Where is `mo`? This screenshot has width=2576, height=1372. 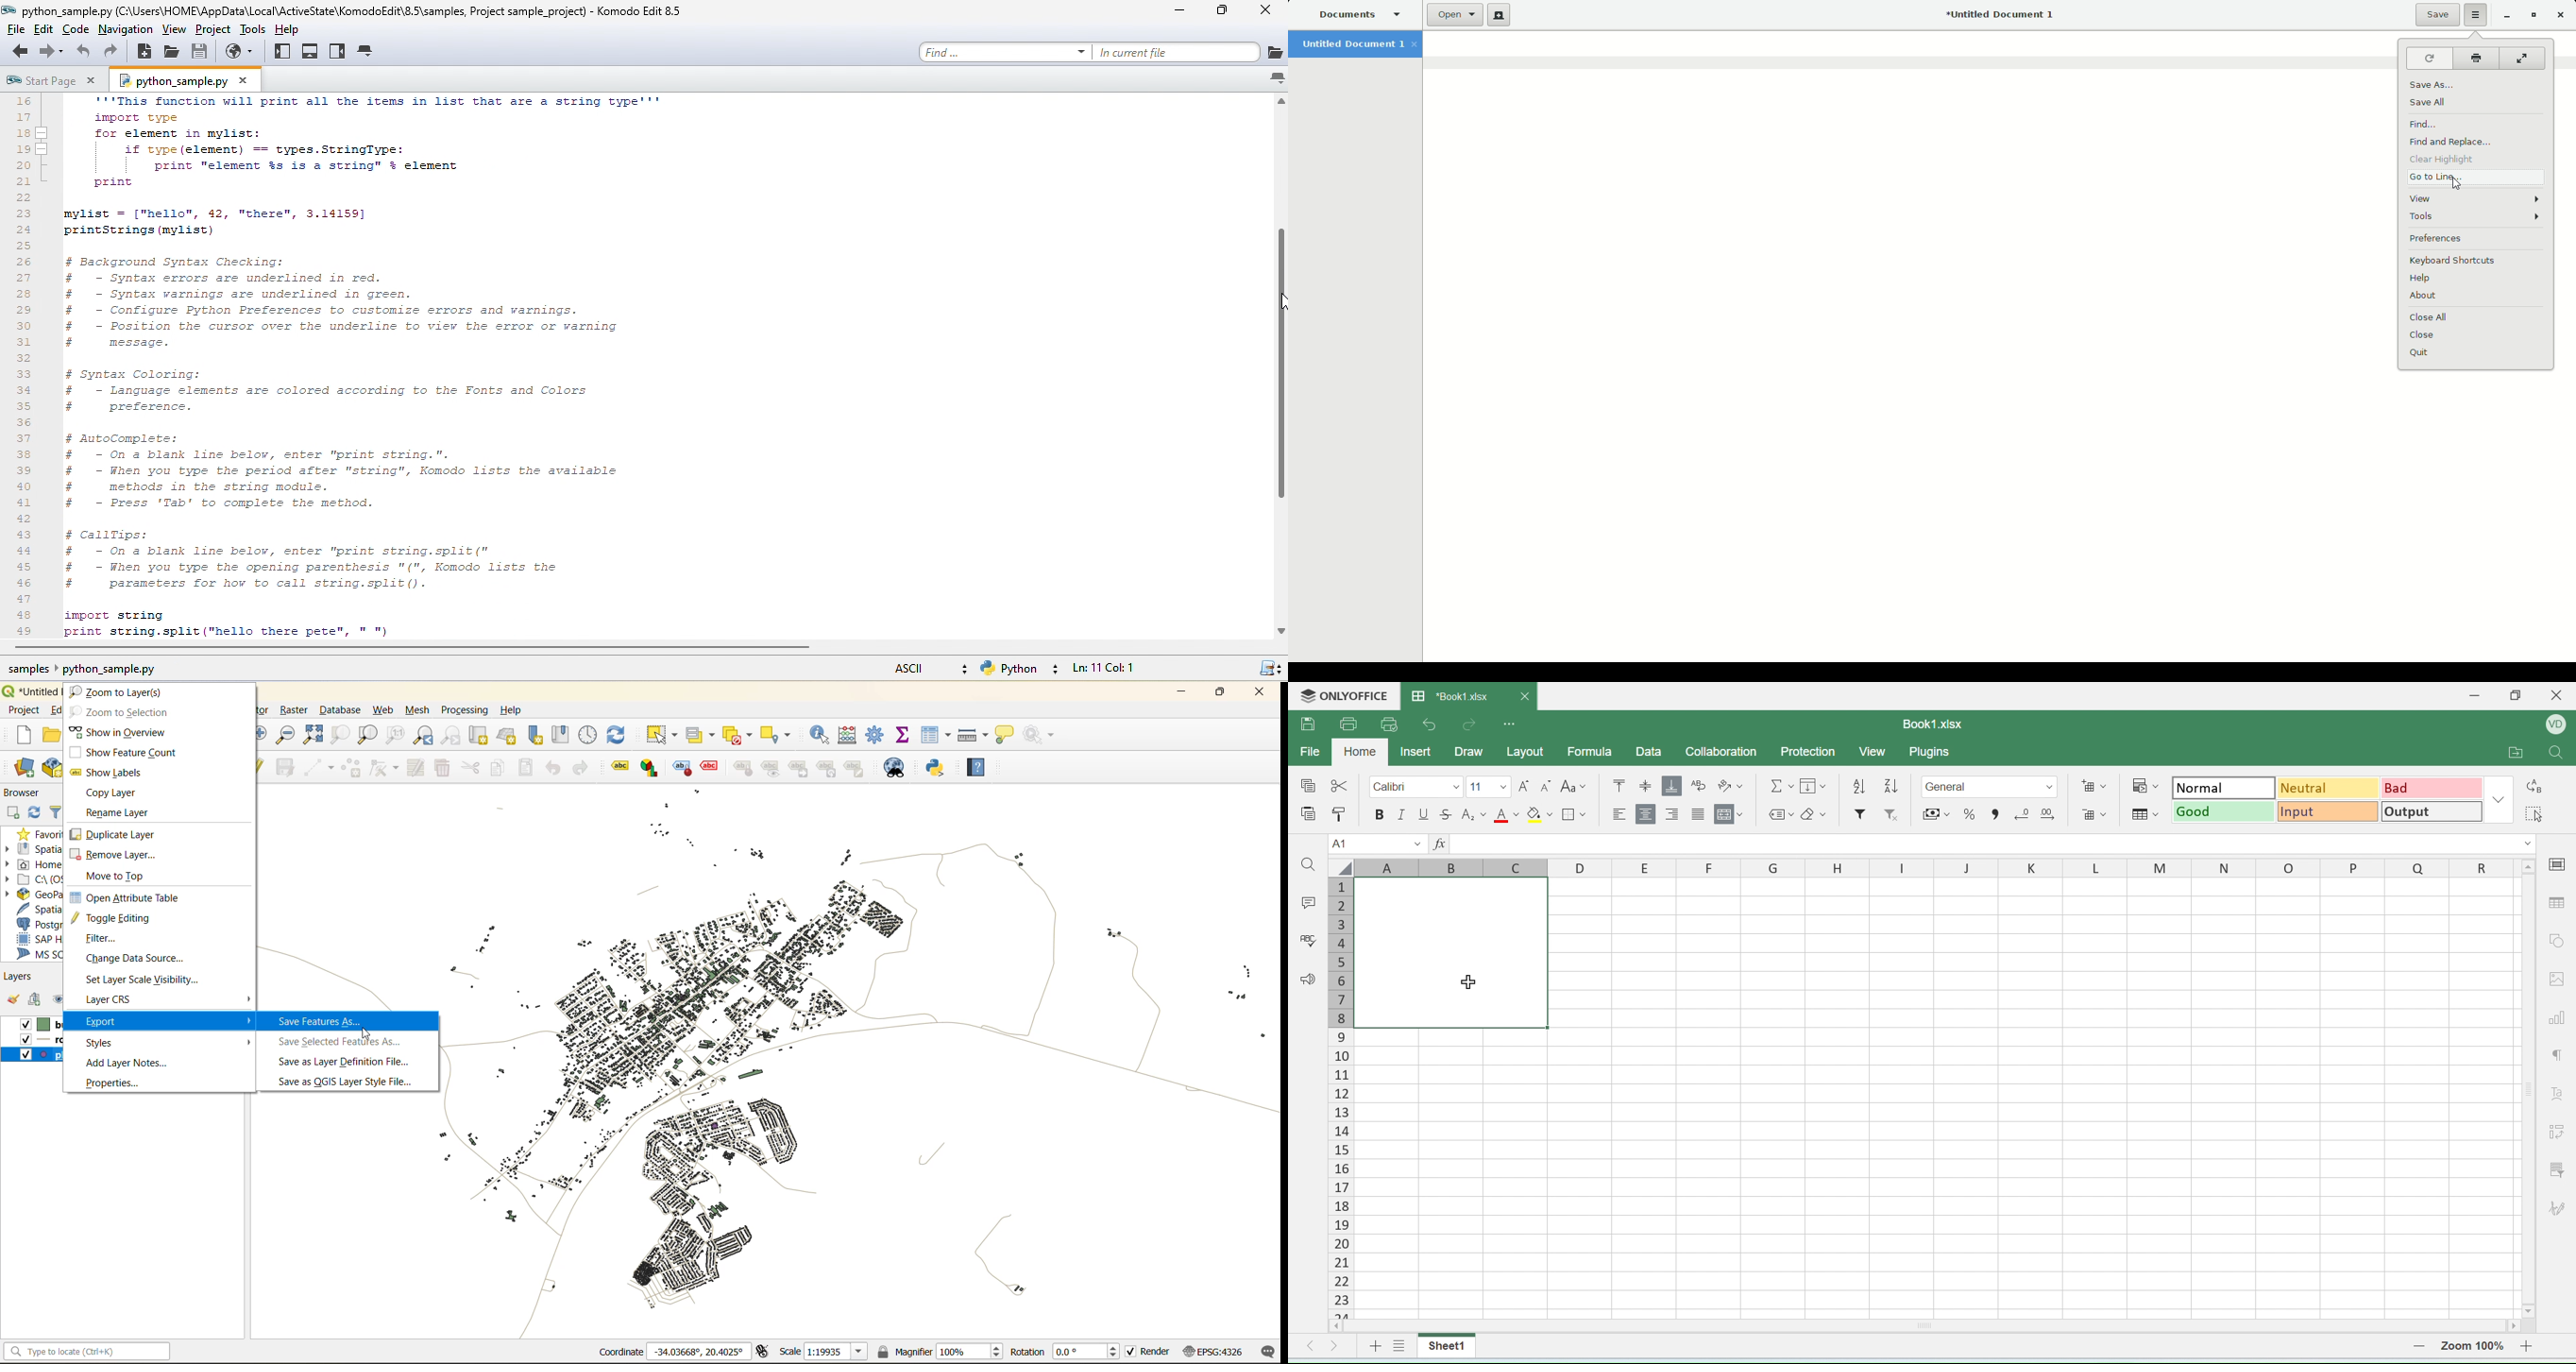
mo is located at coordinates (1621, 787).